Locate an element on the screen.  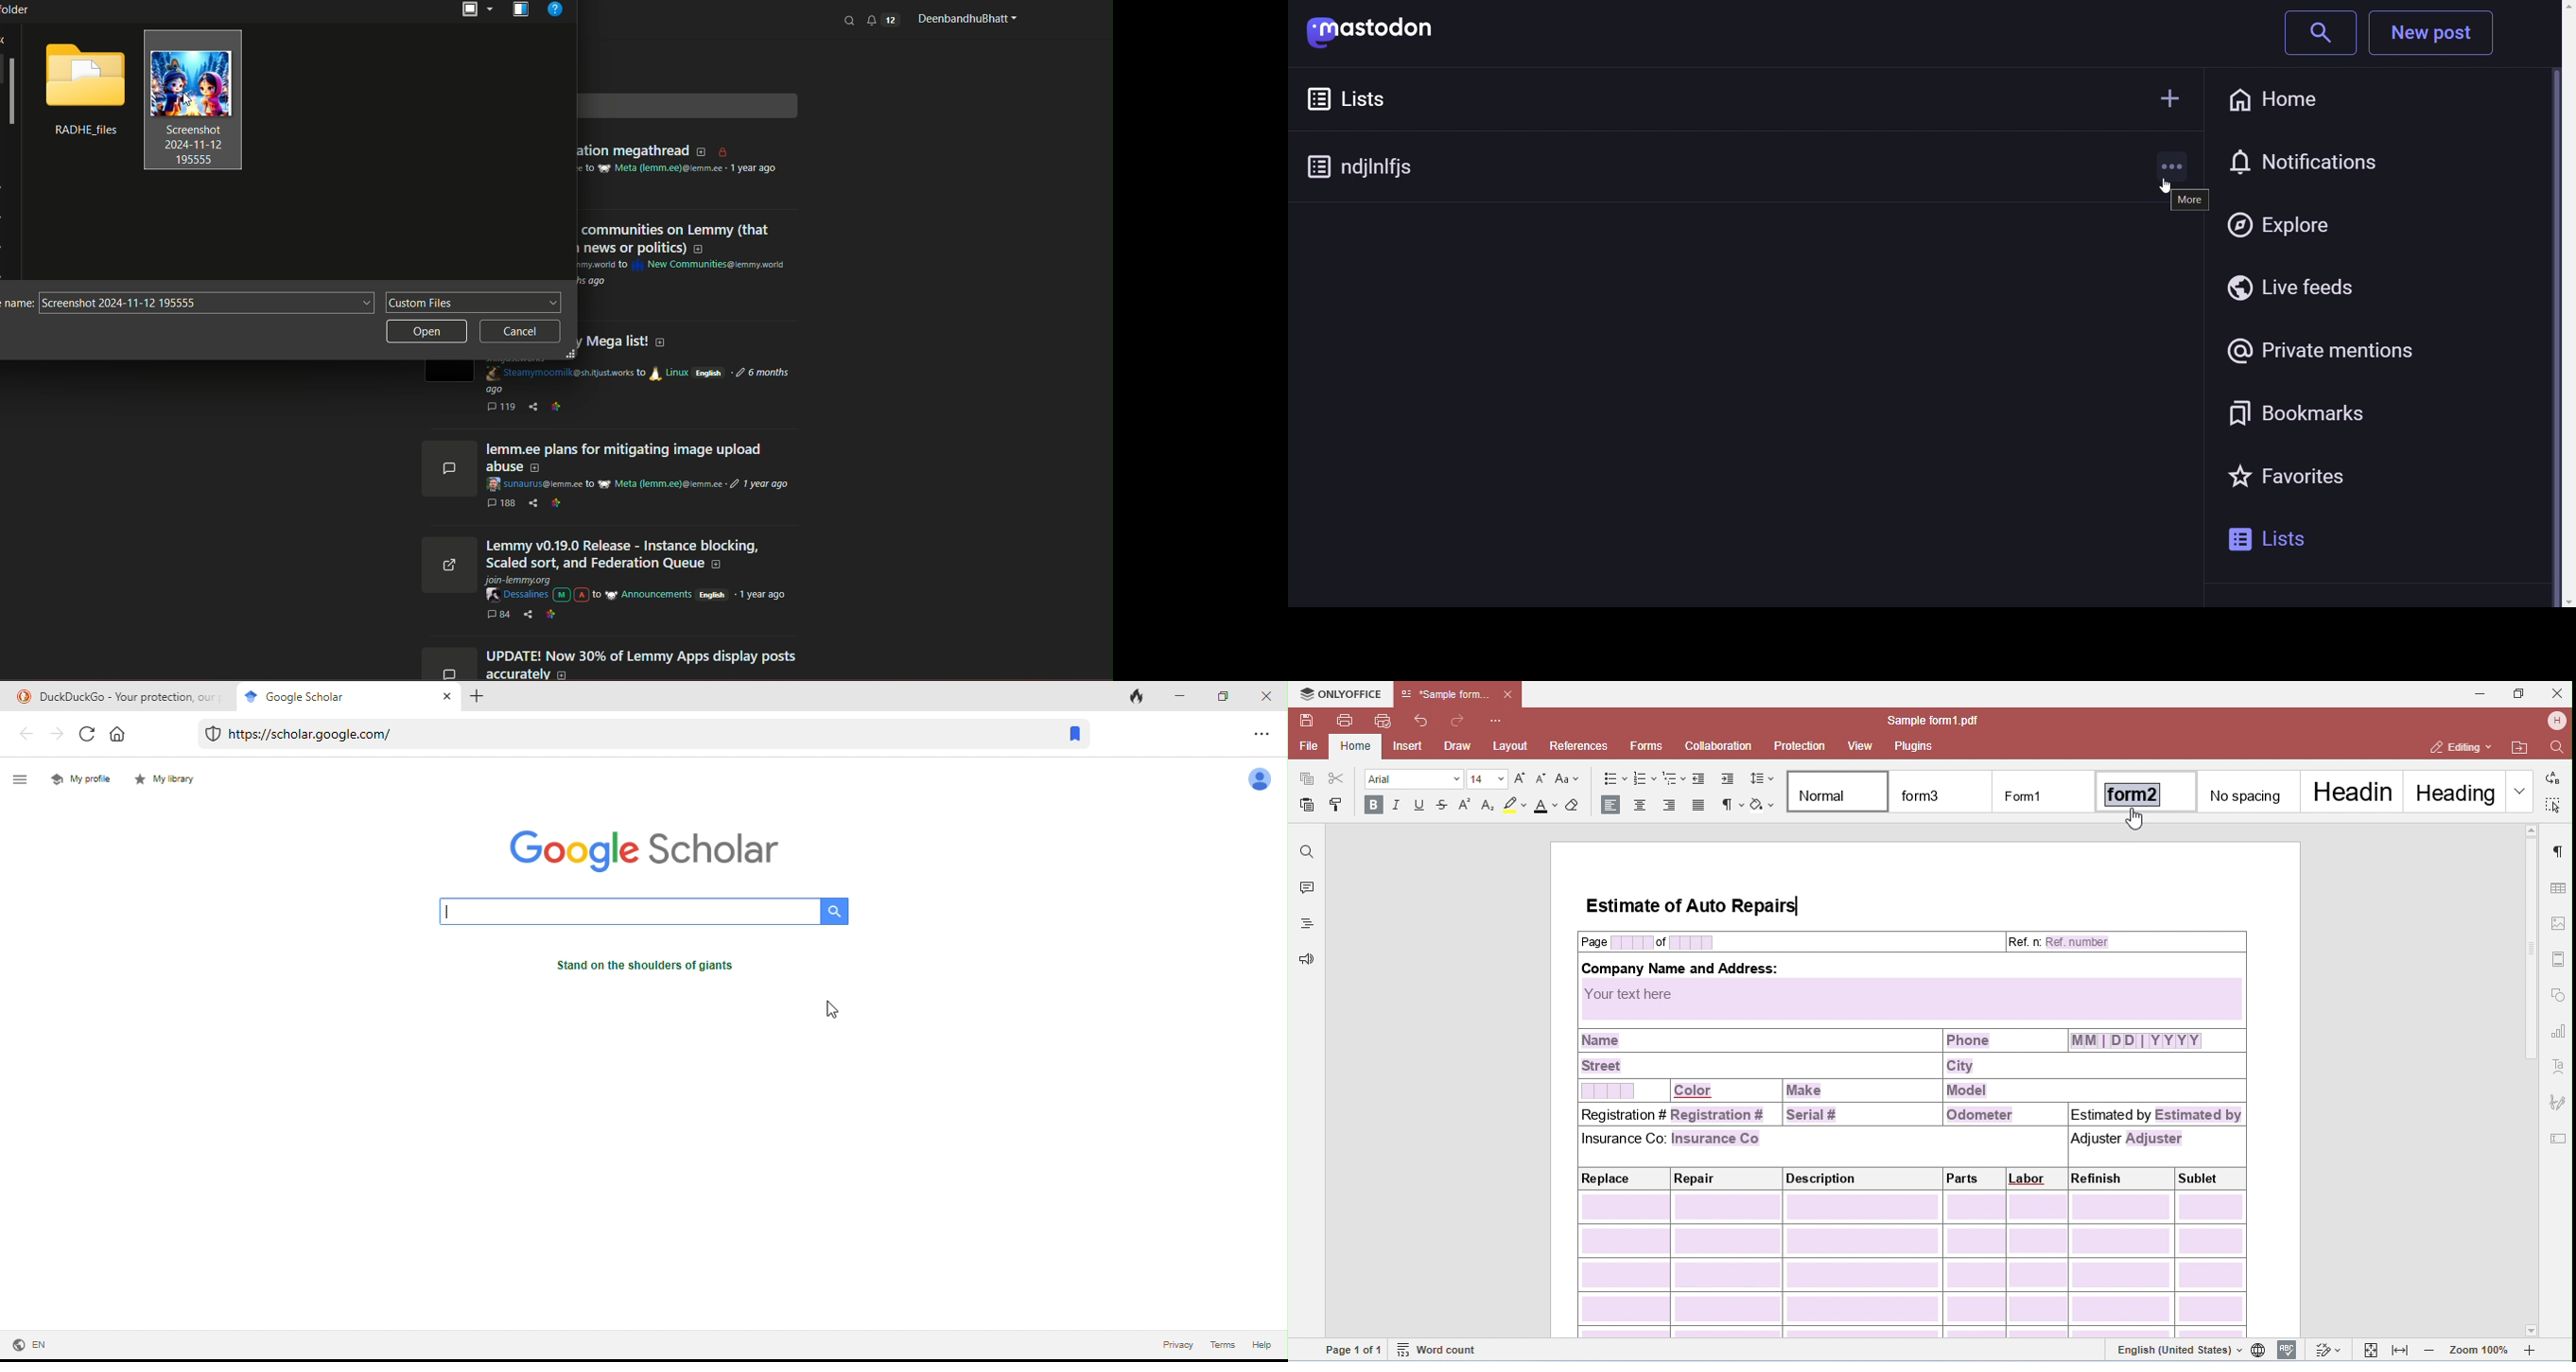
open is located at coordinates (428, 333).